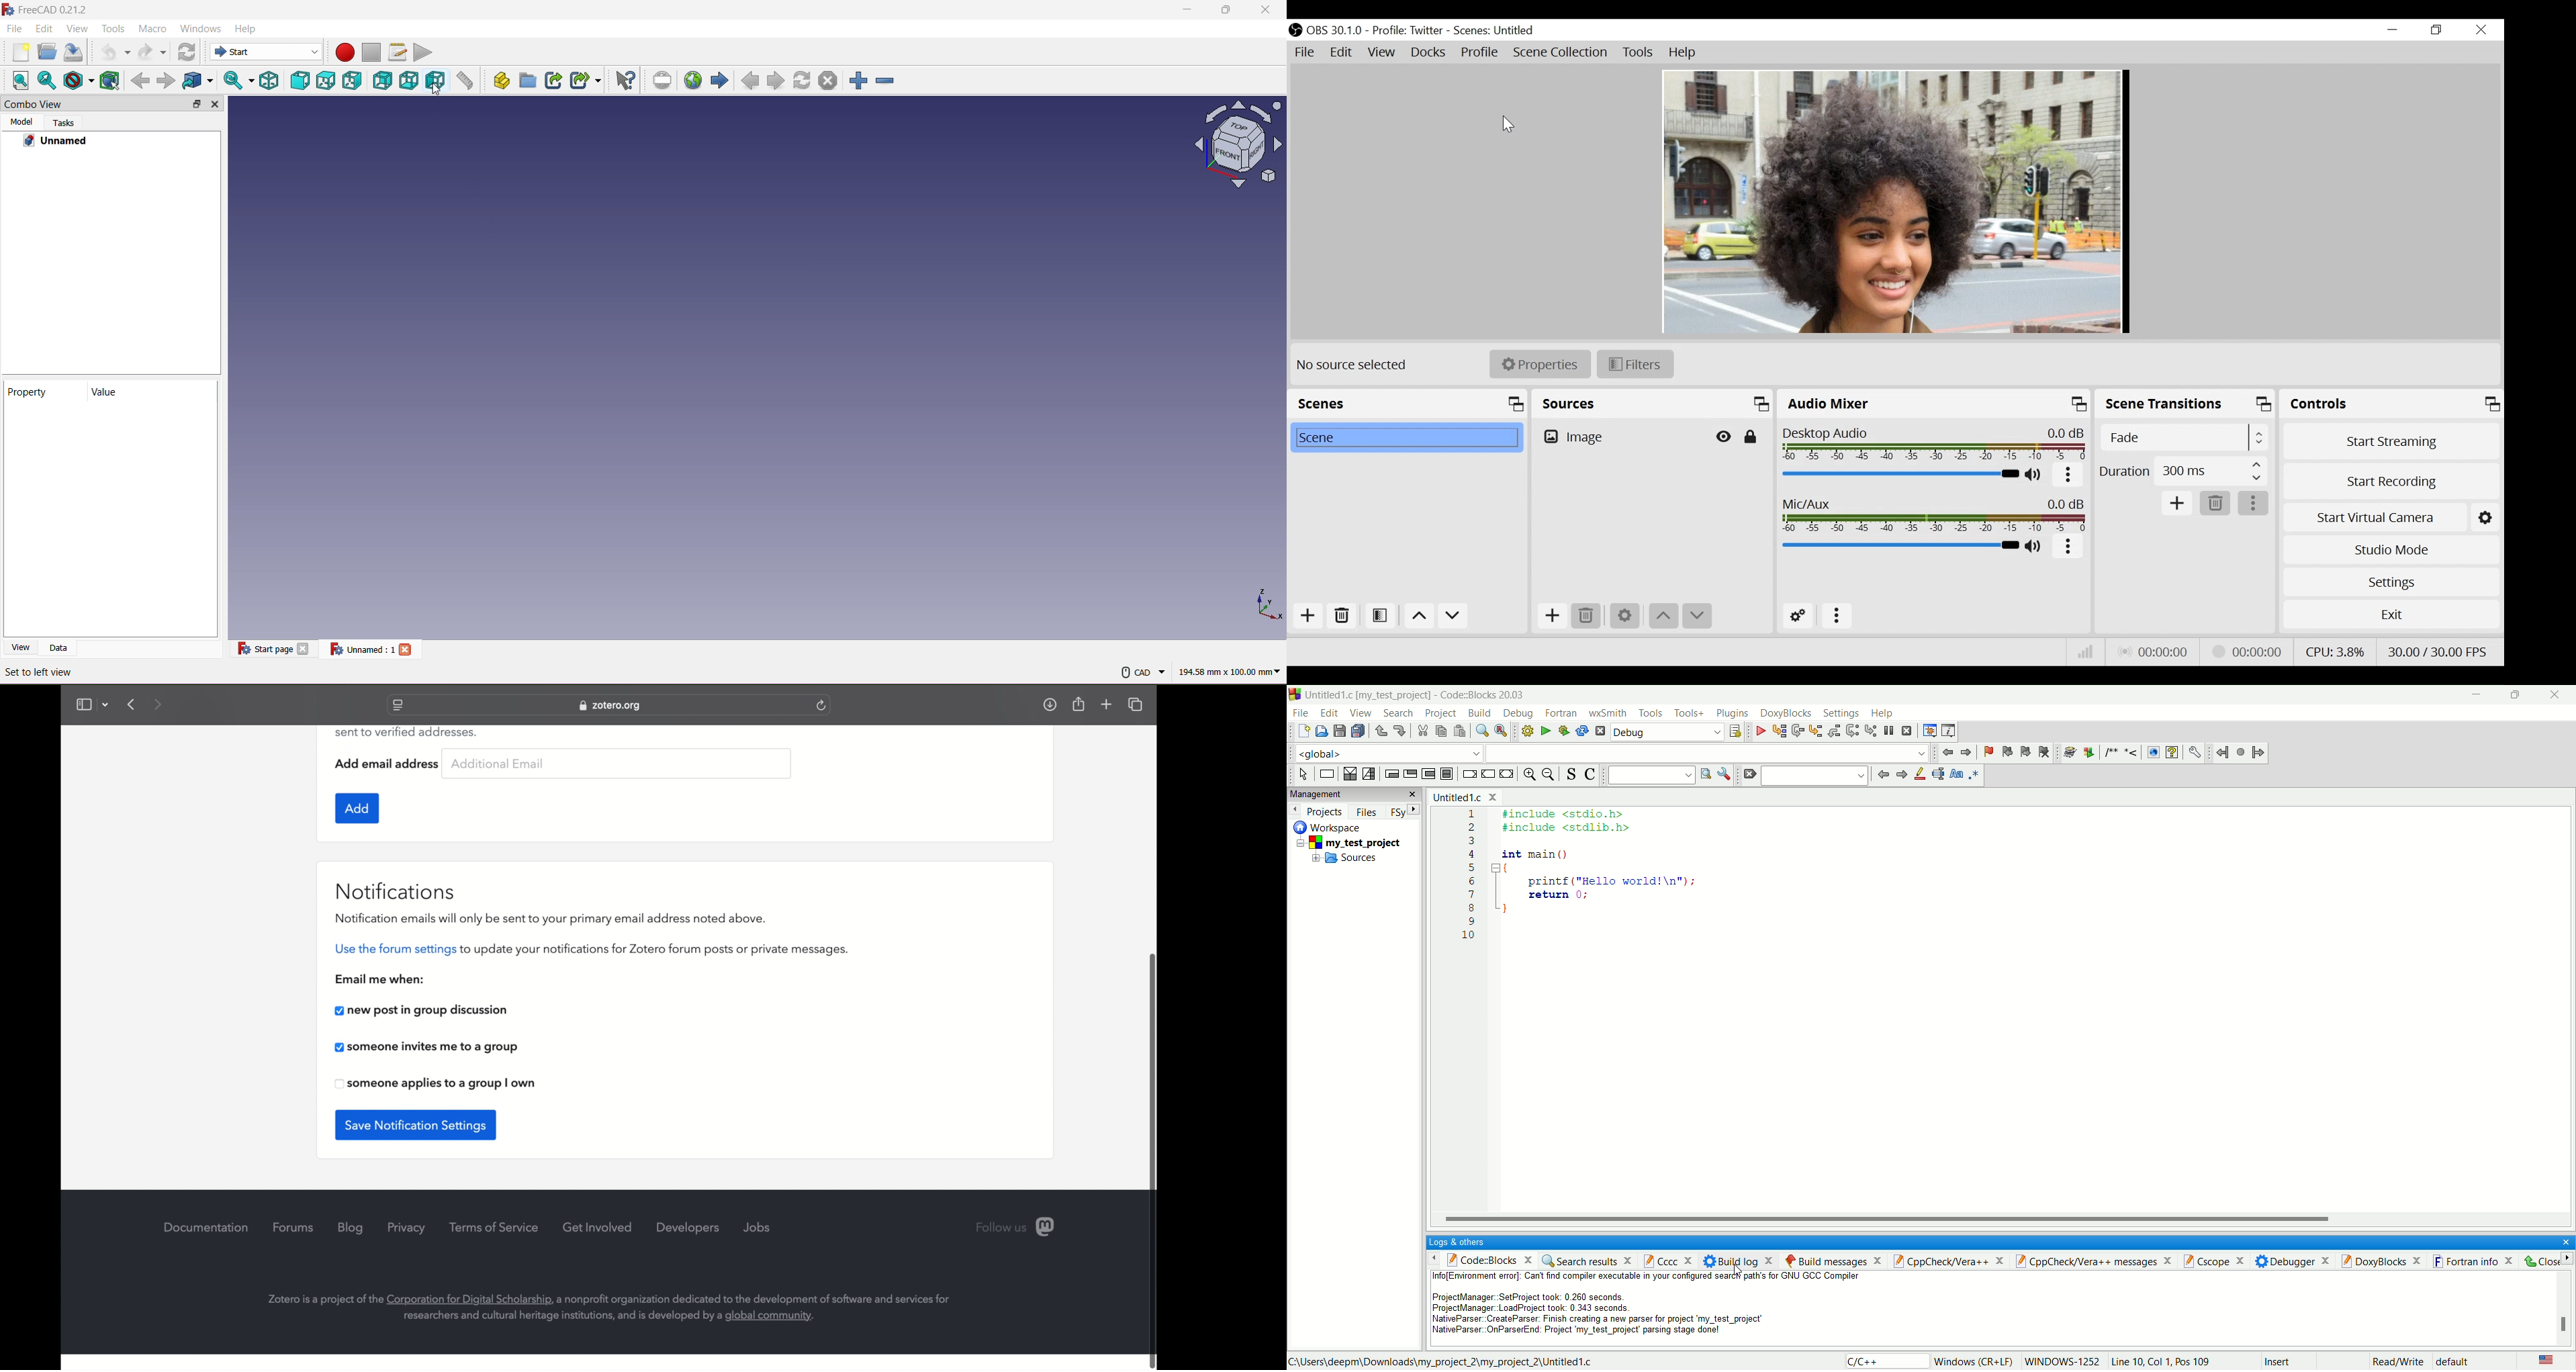 This screenshot has width=2576, height=1372. Describe the element at coordinates (1551, 616) in the screenshot. I see `Add` at that location.